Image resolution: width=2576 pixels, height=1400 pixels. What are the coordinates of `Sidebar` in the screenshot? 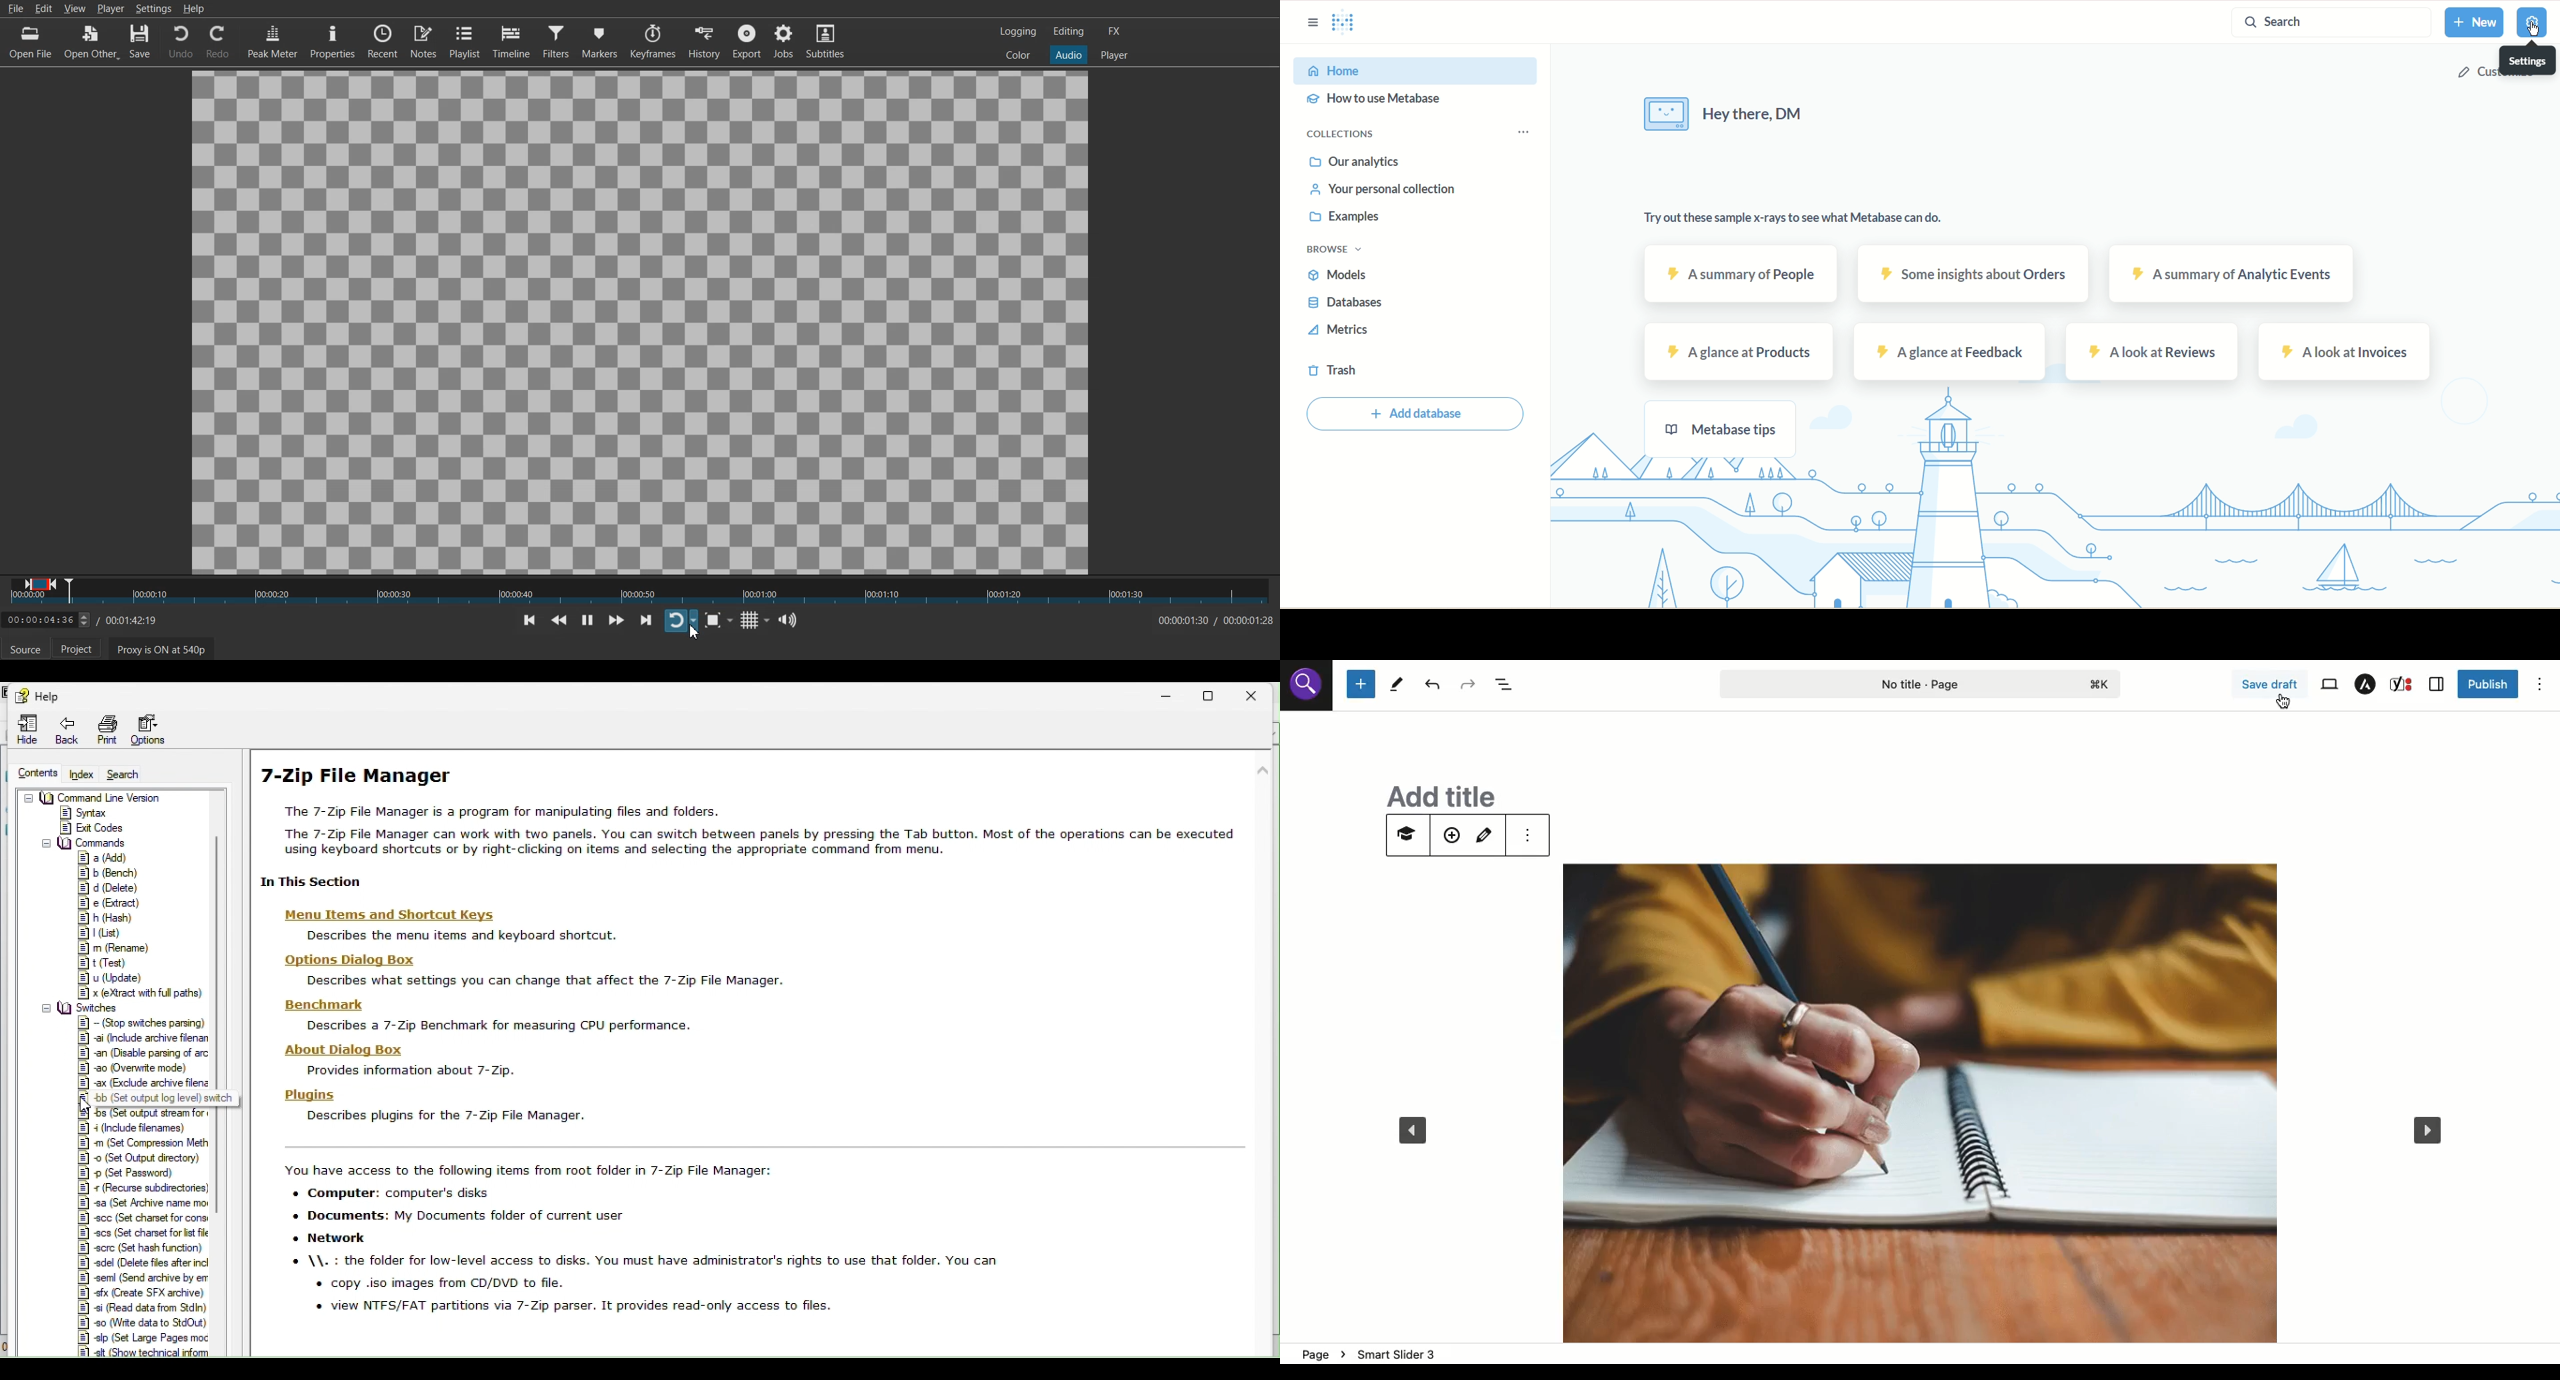 It's located at (2437, 684).